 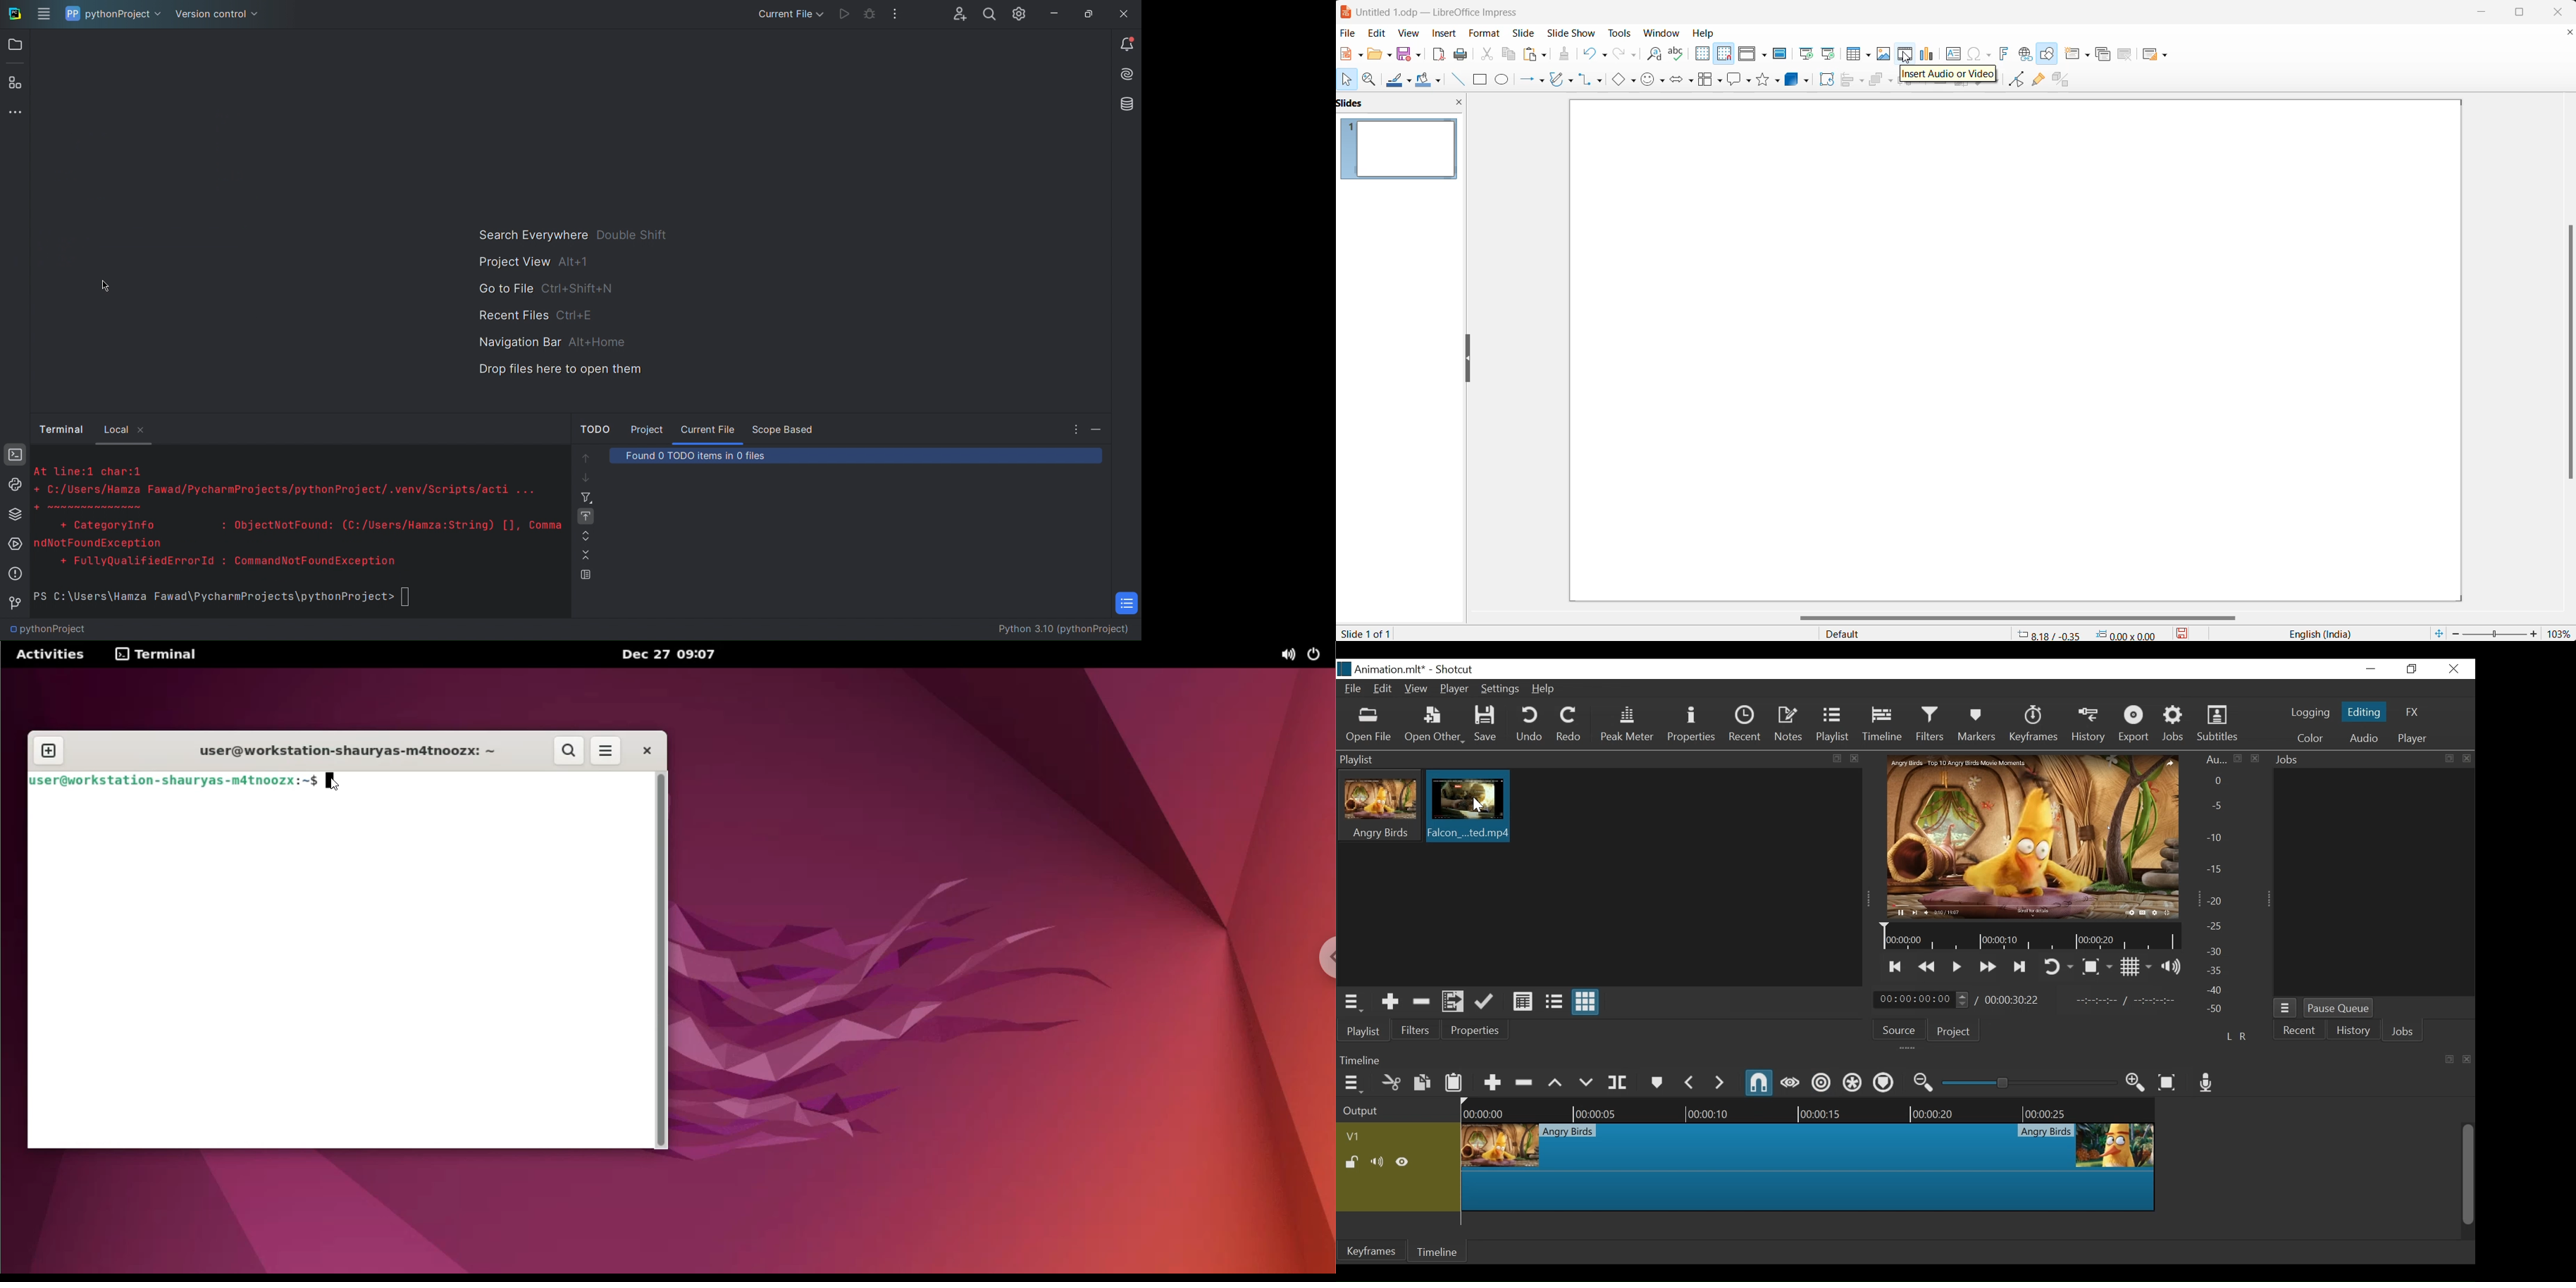 I want to click on flowchart options, so click(x=1719, y=82).